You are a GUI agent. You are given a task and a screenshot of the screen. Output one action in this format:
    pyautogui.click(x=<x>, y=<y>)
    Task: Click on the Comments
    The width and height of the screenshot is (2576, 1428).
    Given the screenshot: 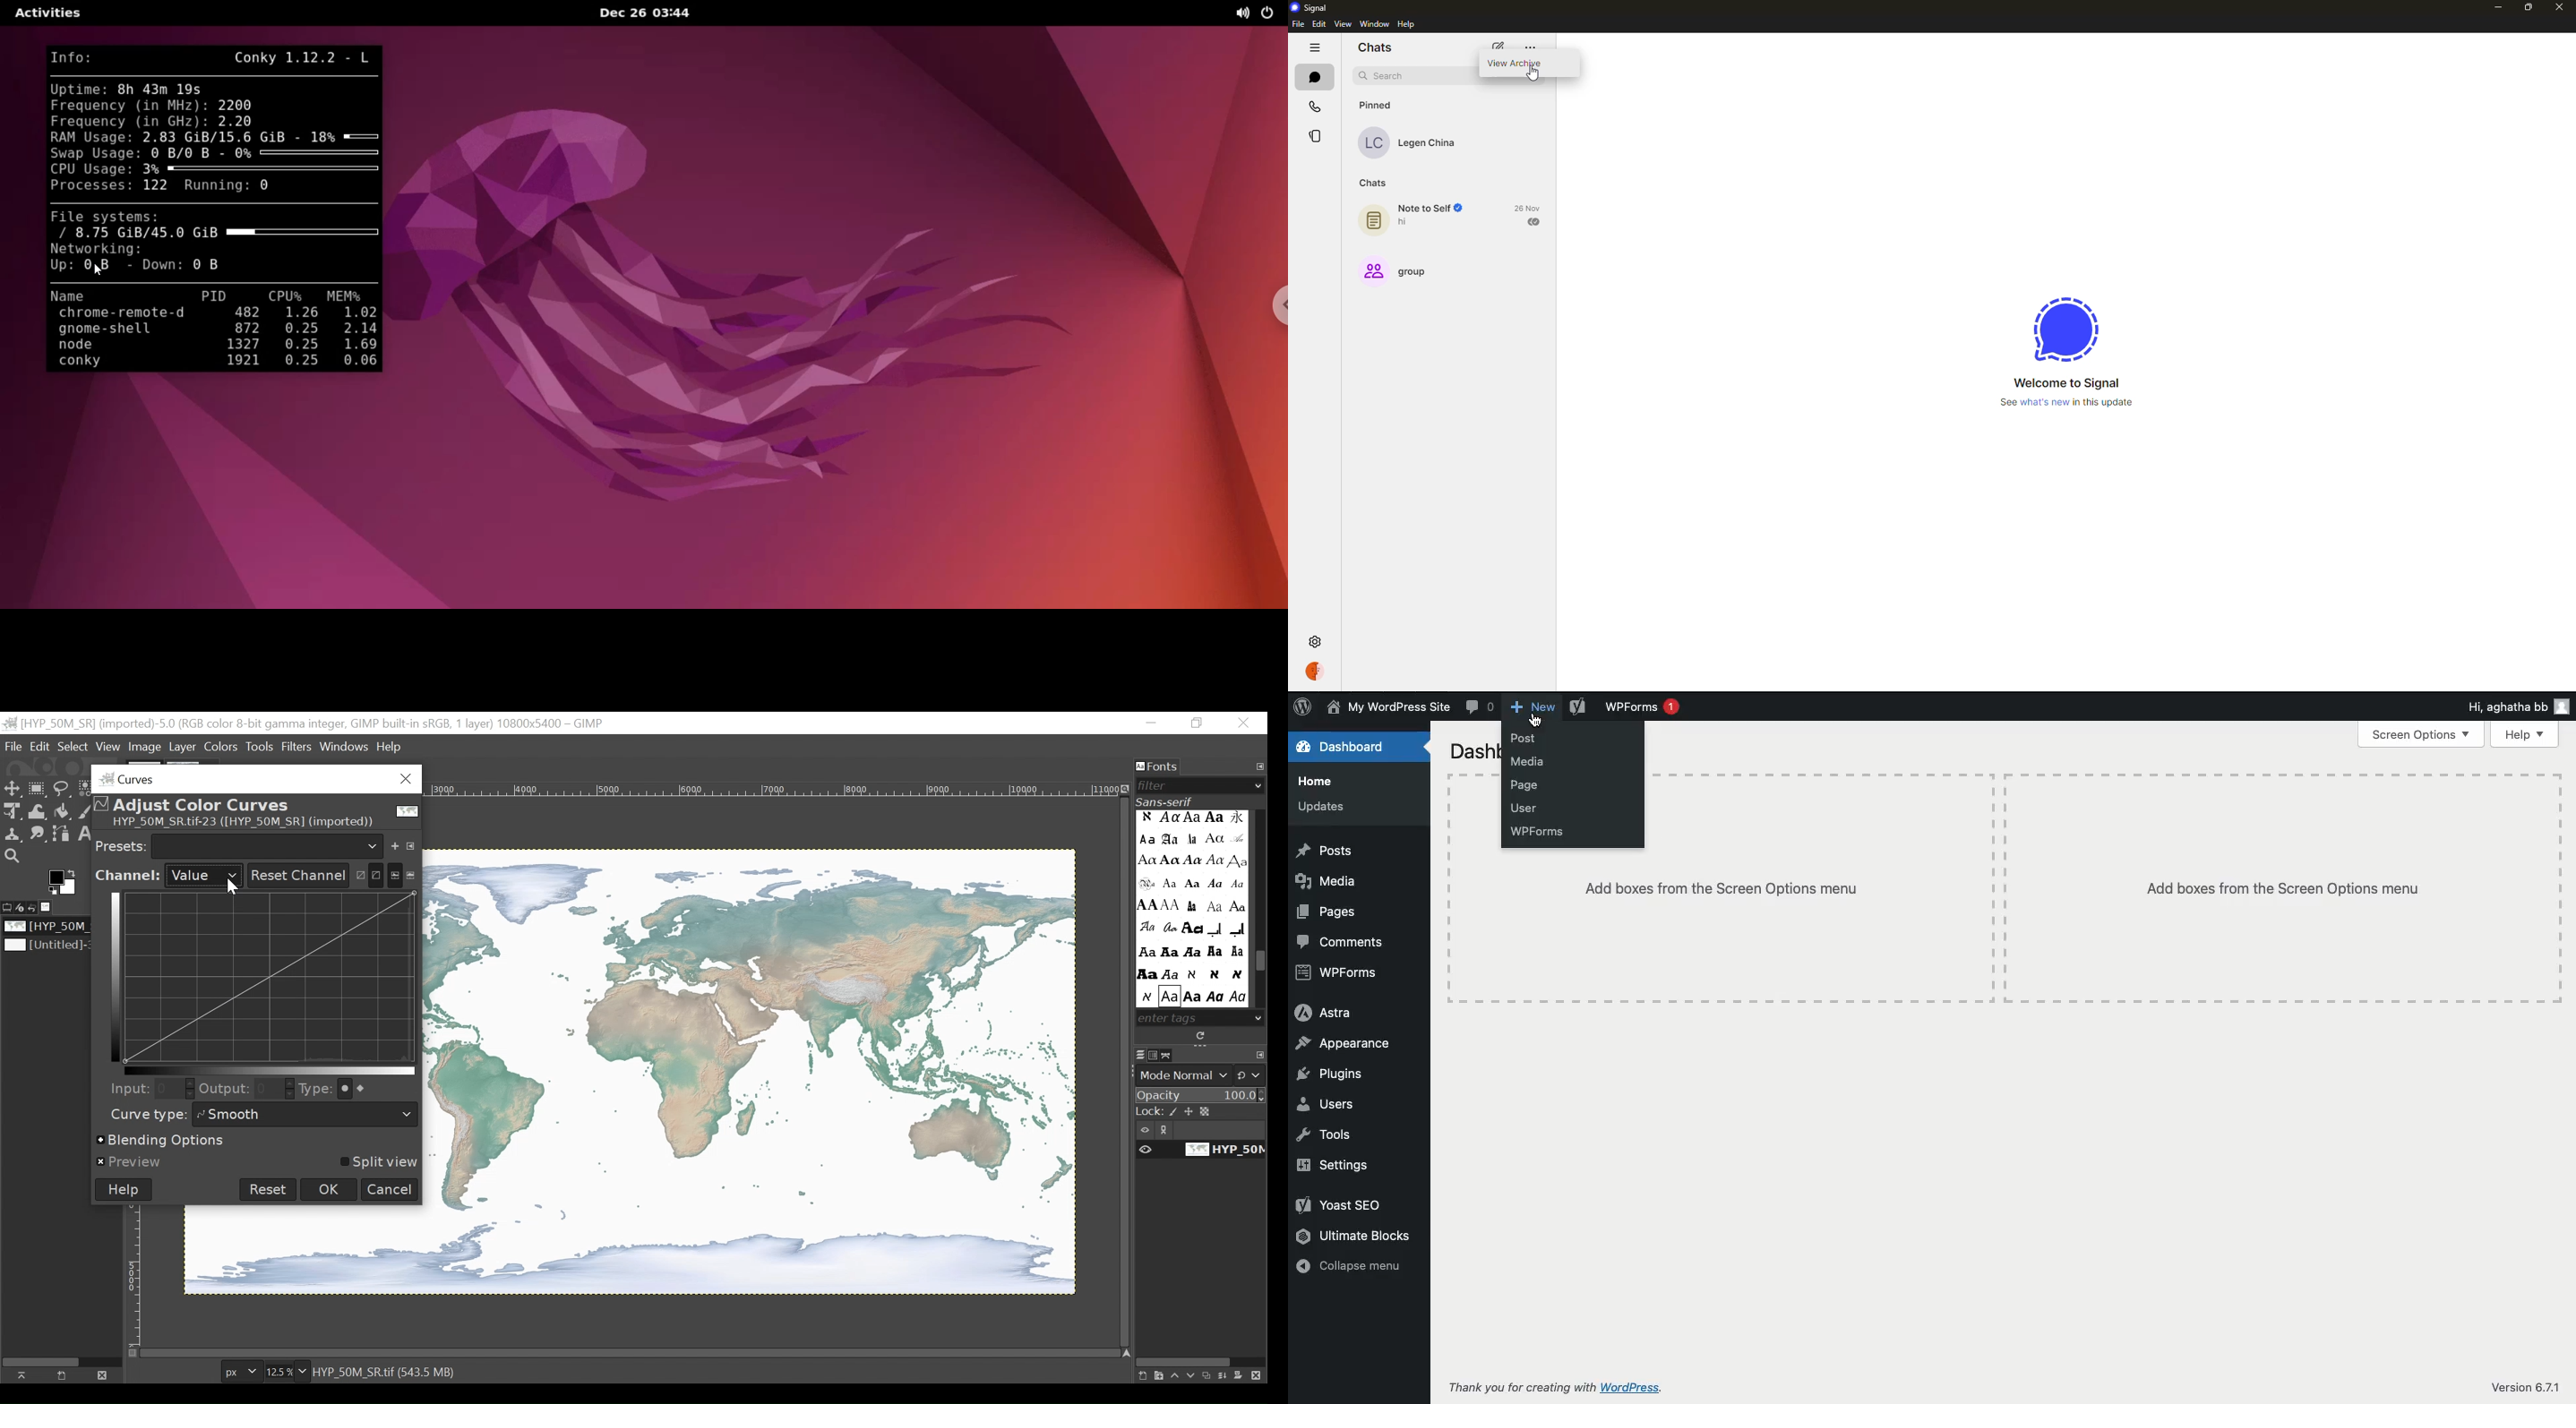 What is the action you would take?
    pyautogui.click(x=1341, y=942)
    